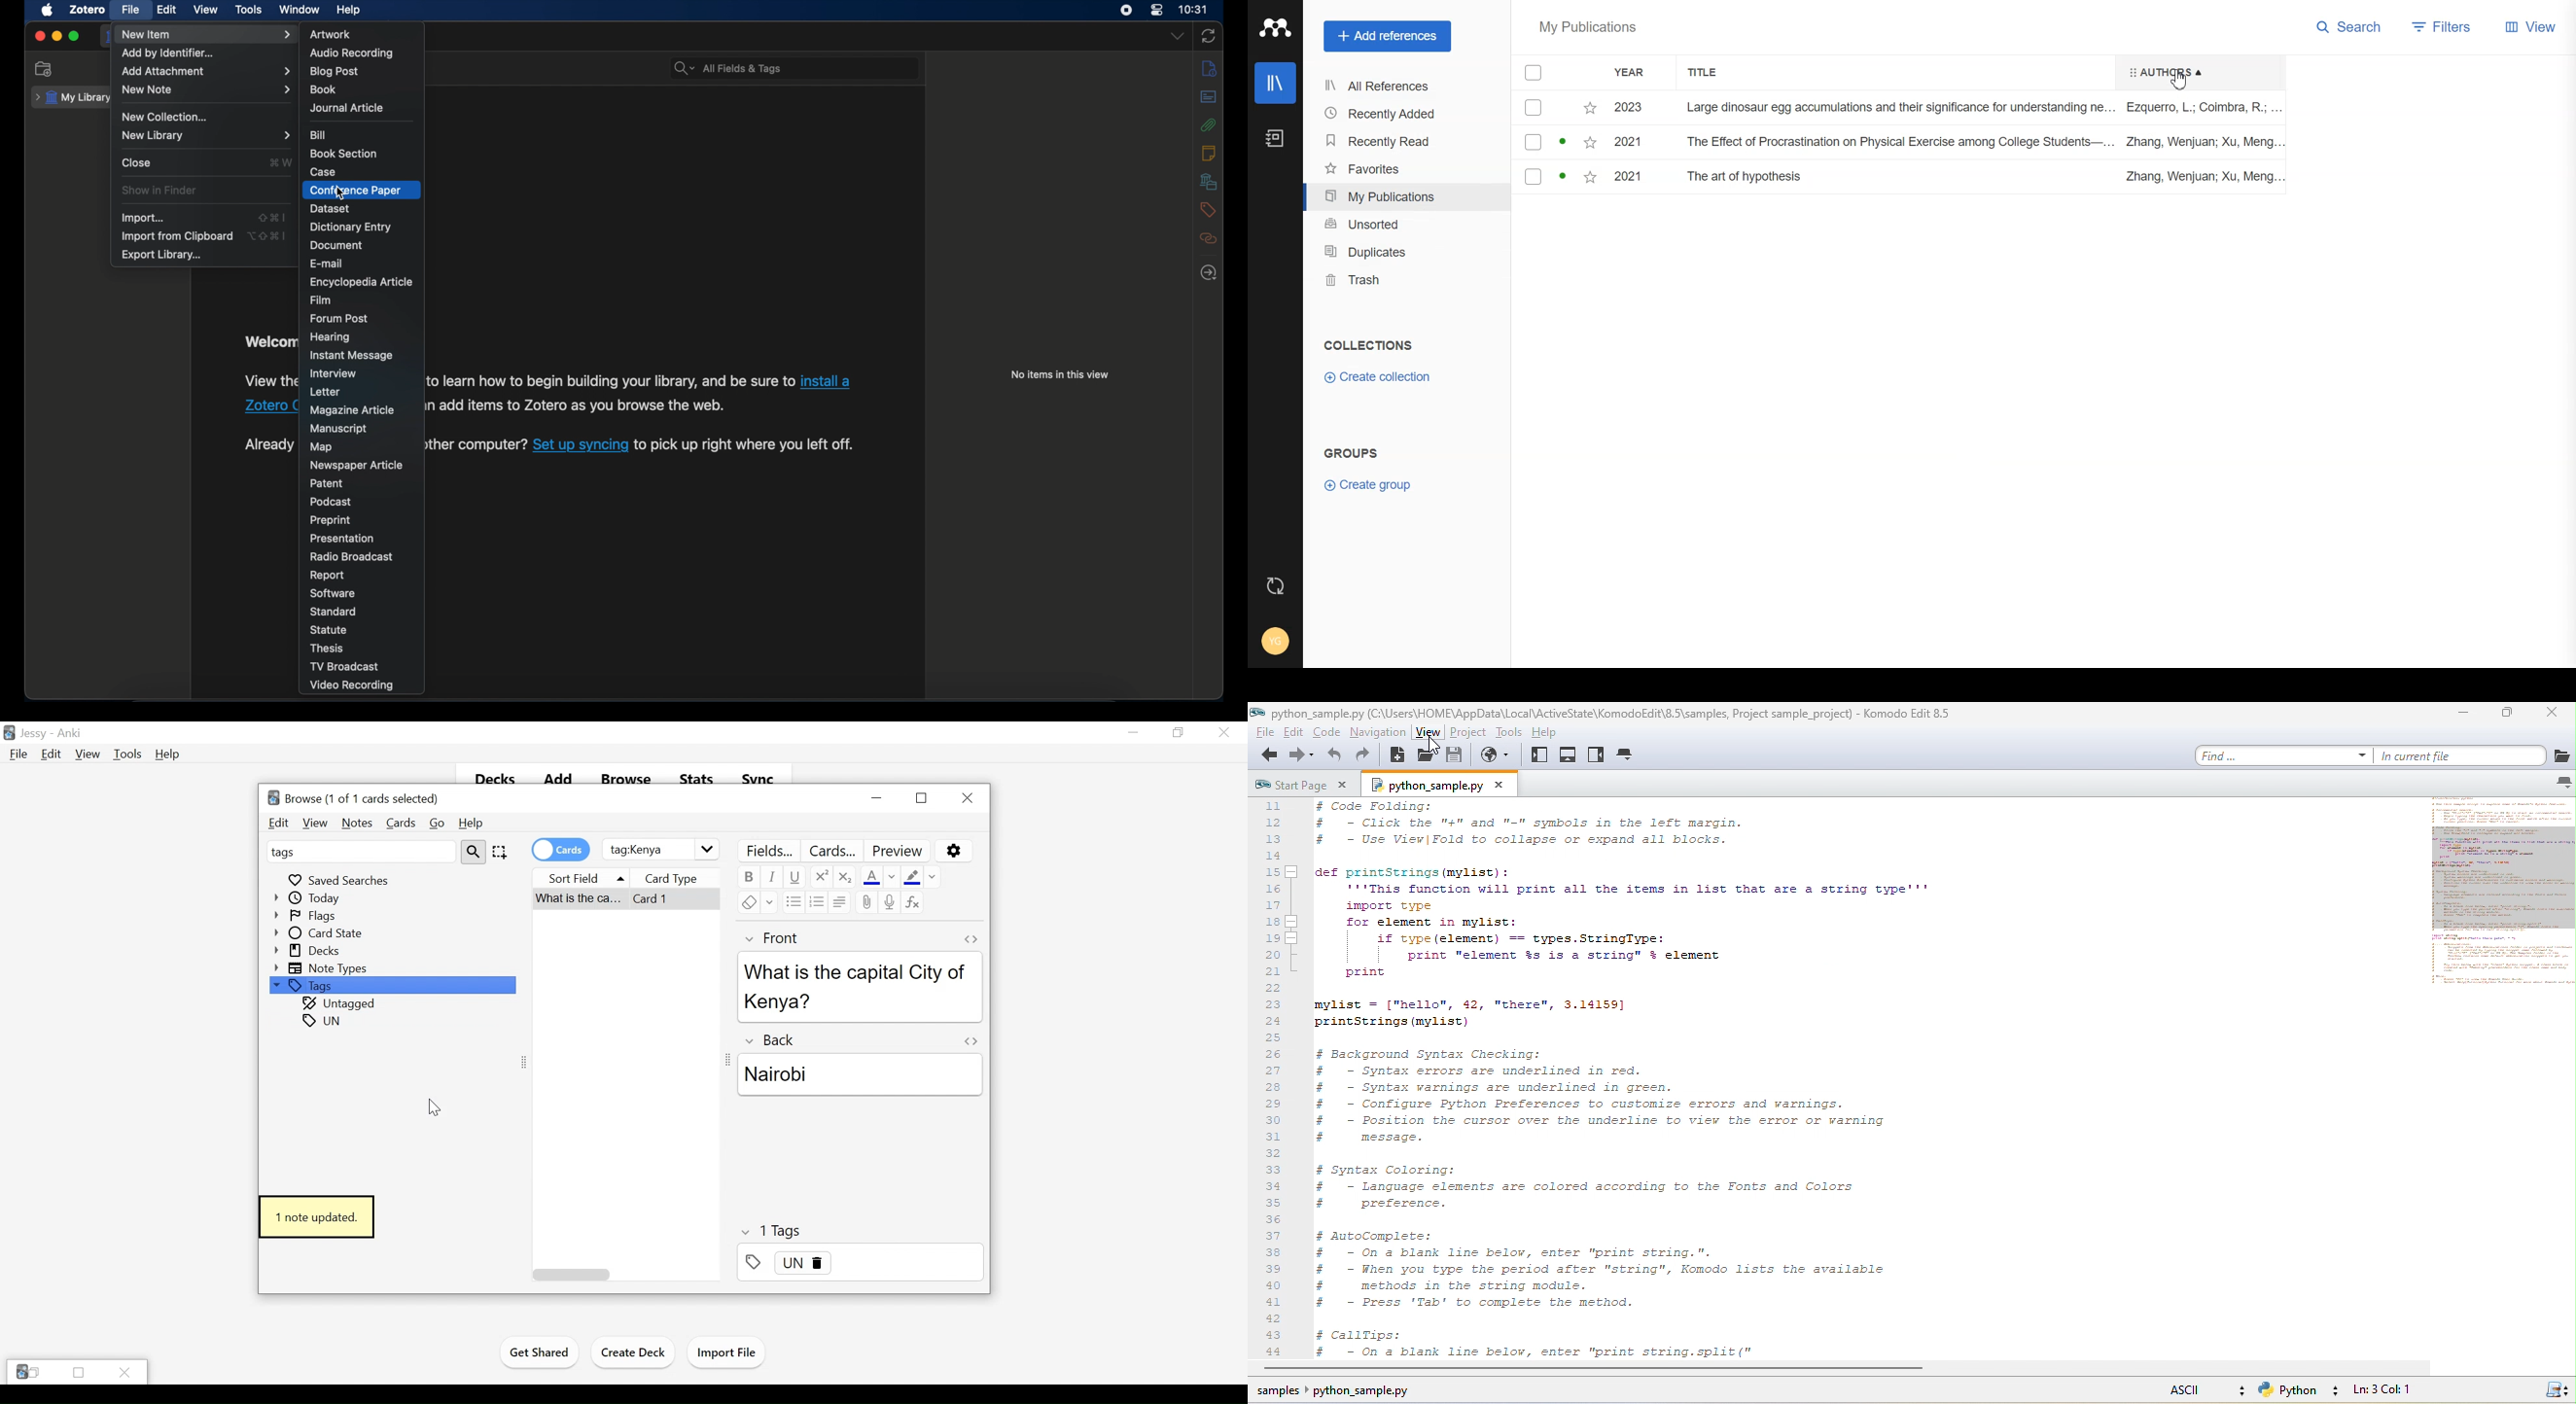 This screenshot has width=2576, height=1428. I want to click on Cards, so click(400, 824).